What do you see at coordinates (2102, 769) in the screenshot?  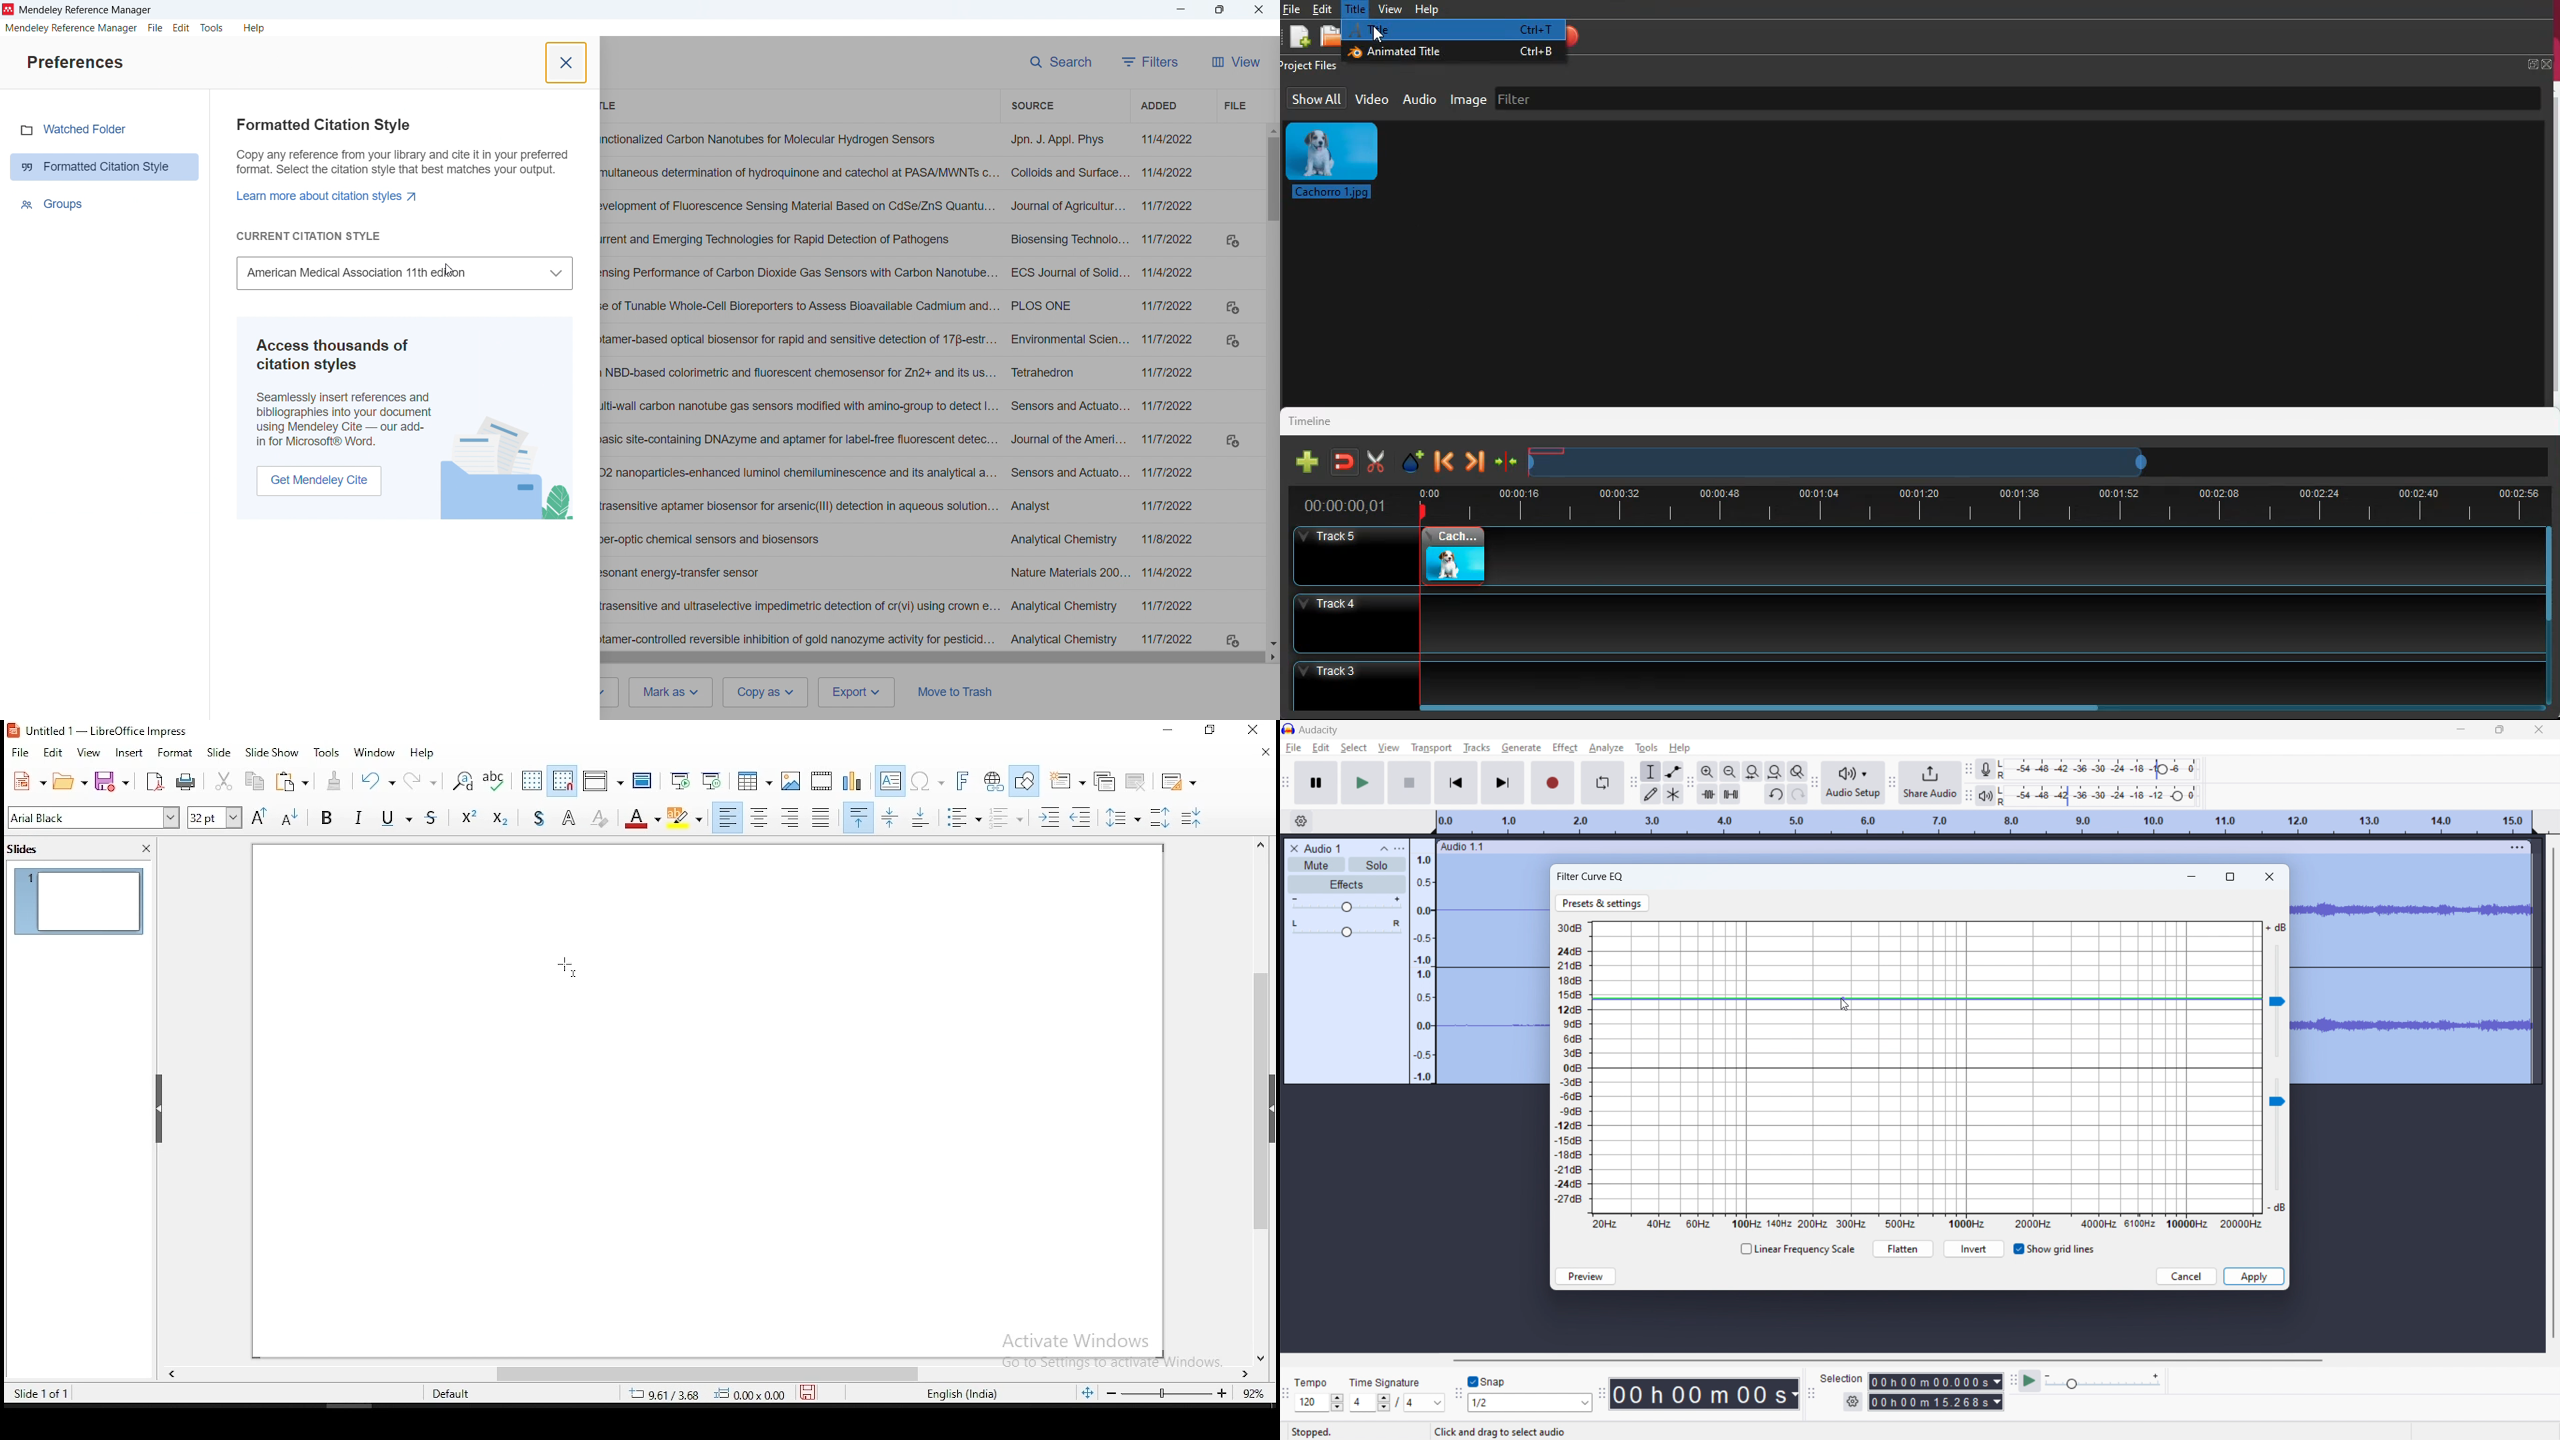 I see `record level` at bounding box center [2102, 769].